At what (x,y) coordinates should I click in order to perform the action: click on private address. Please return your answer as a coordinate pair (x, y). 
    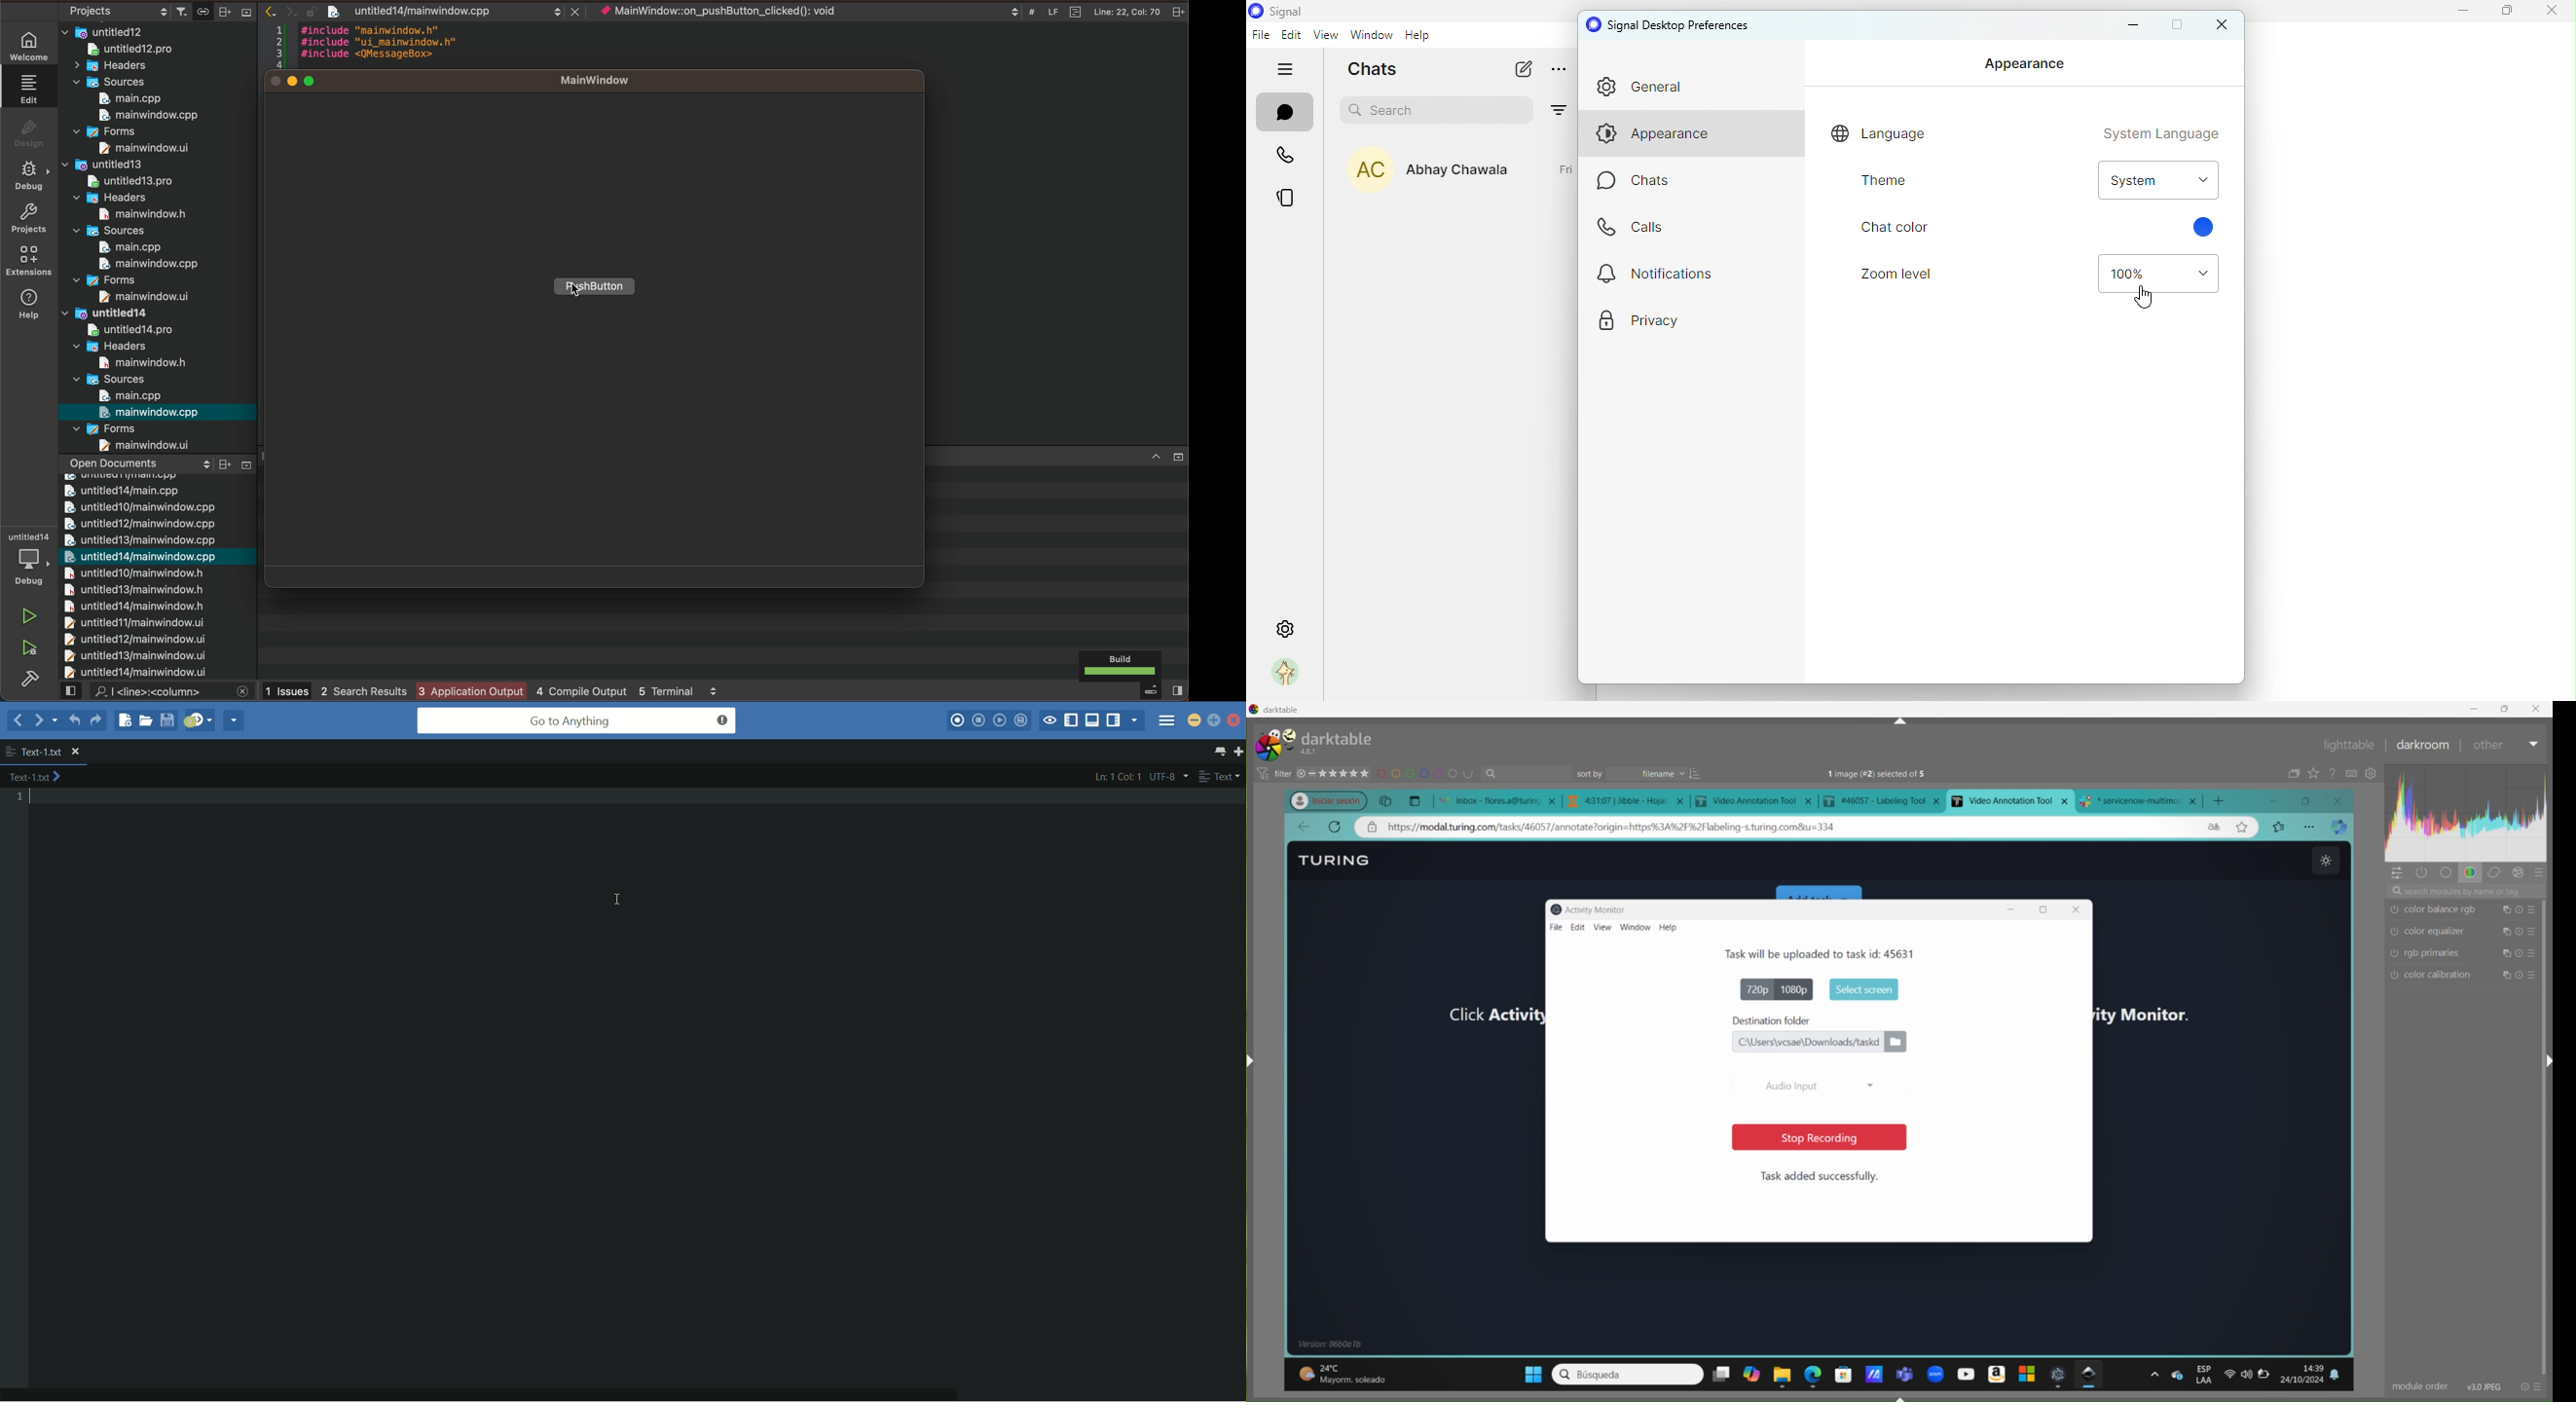
    Looking at the image, I should click on (1375, 828).